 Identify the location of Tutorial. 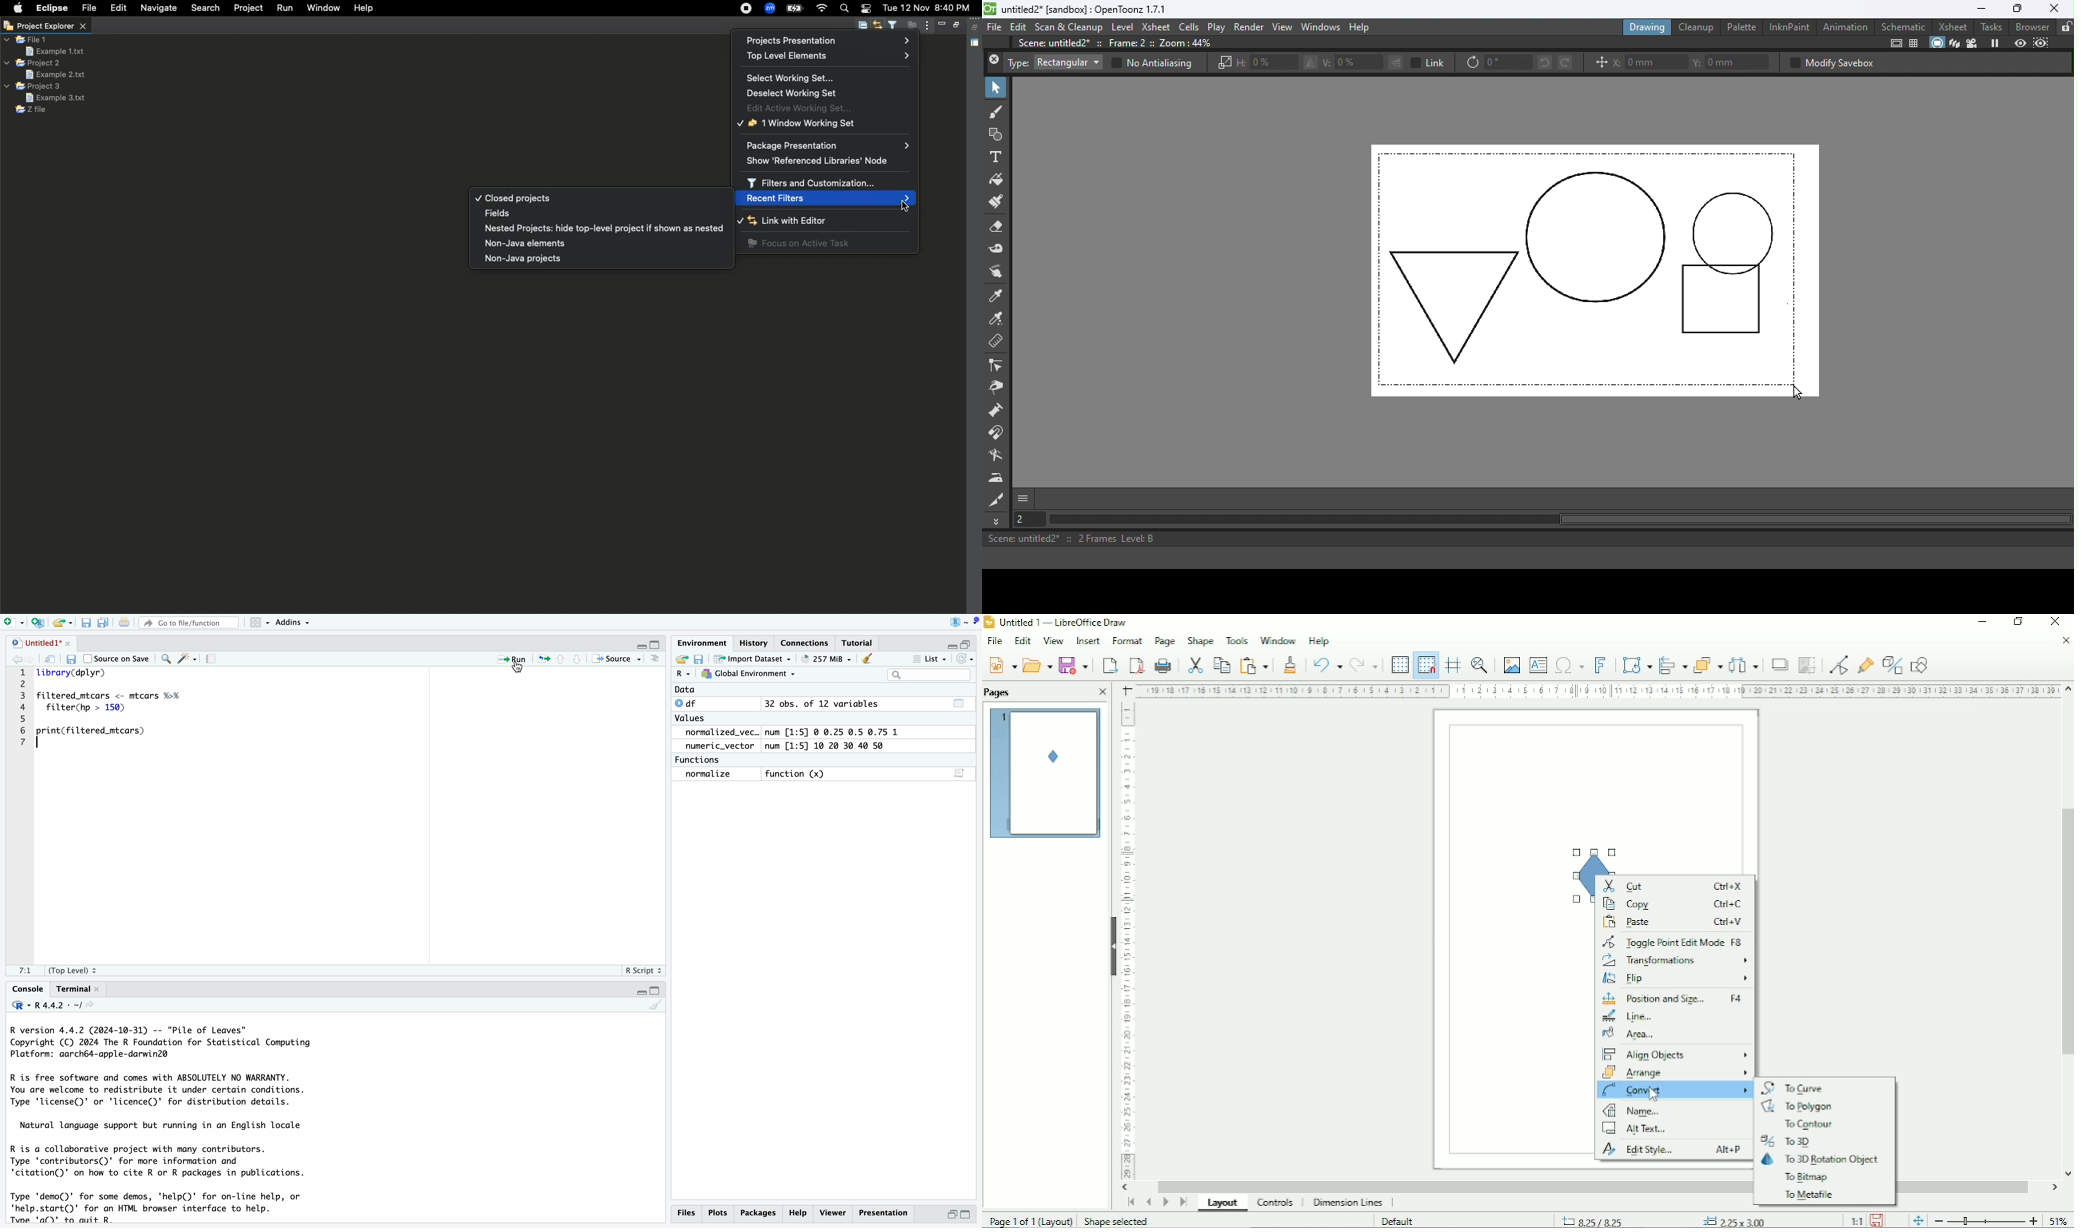
(860, 644).